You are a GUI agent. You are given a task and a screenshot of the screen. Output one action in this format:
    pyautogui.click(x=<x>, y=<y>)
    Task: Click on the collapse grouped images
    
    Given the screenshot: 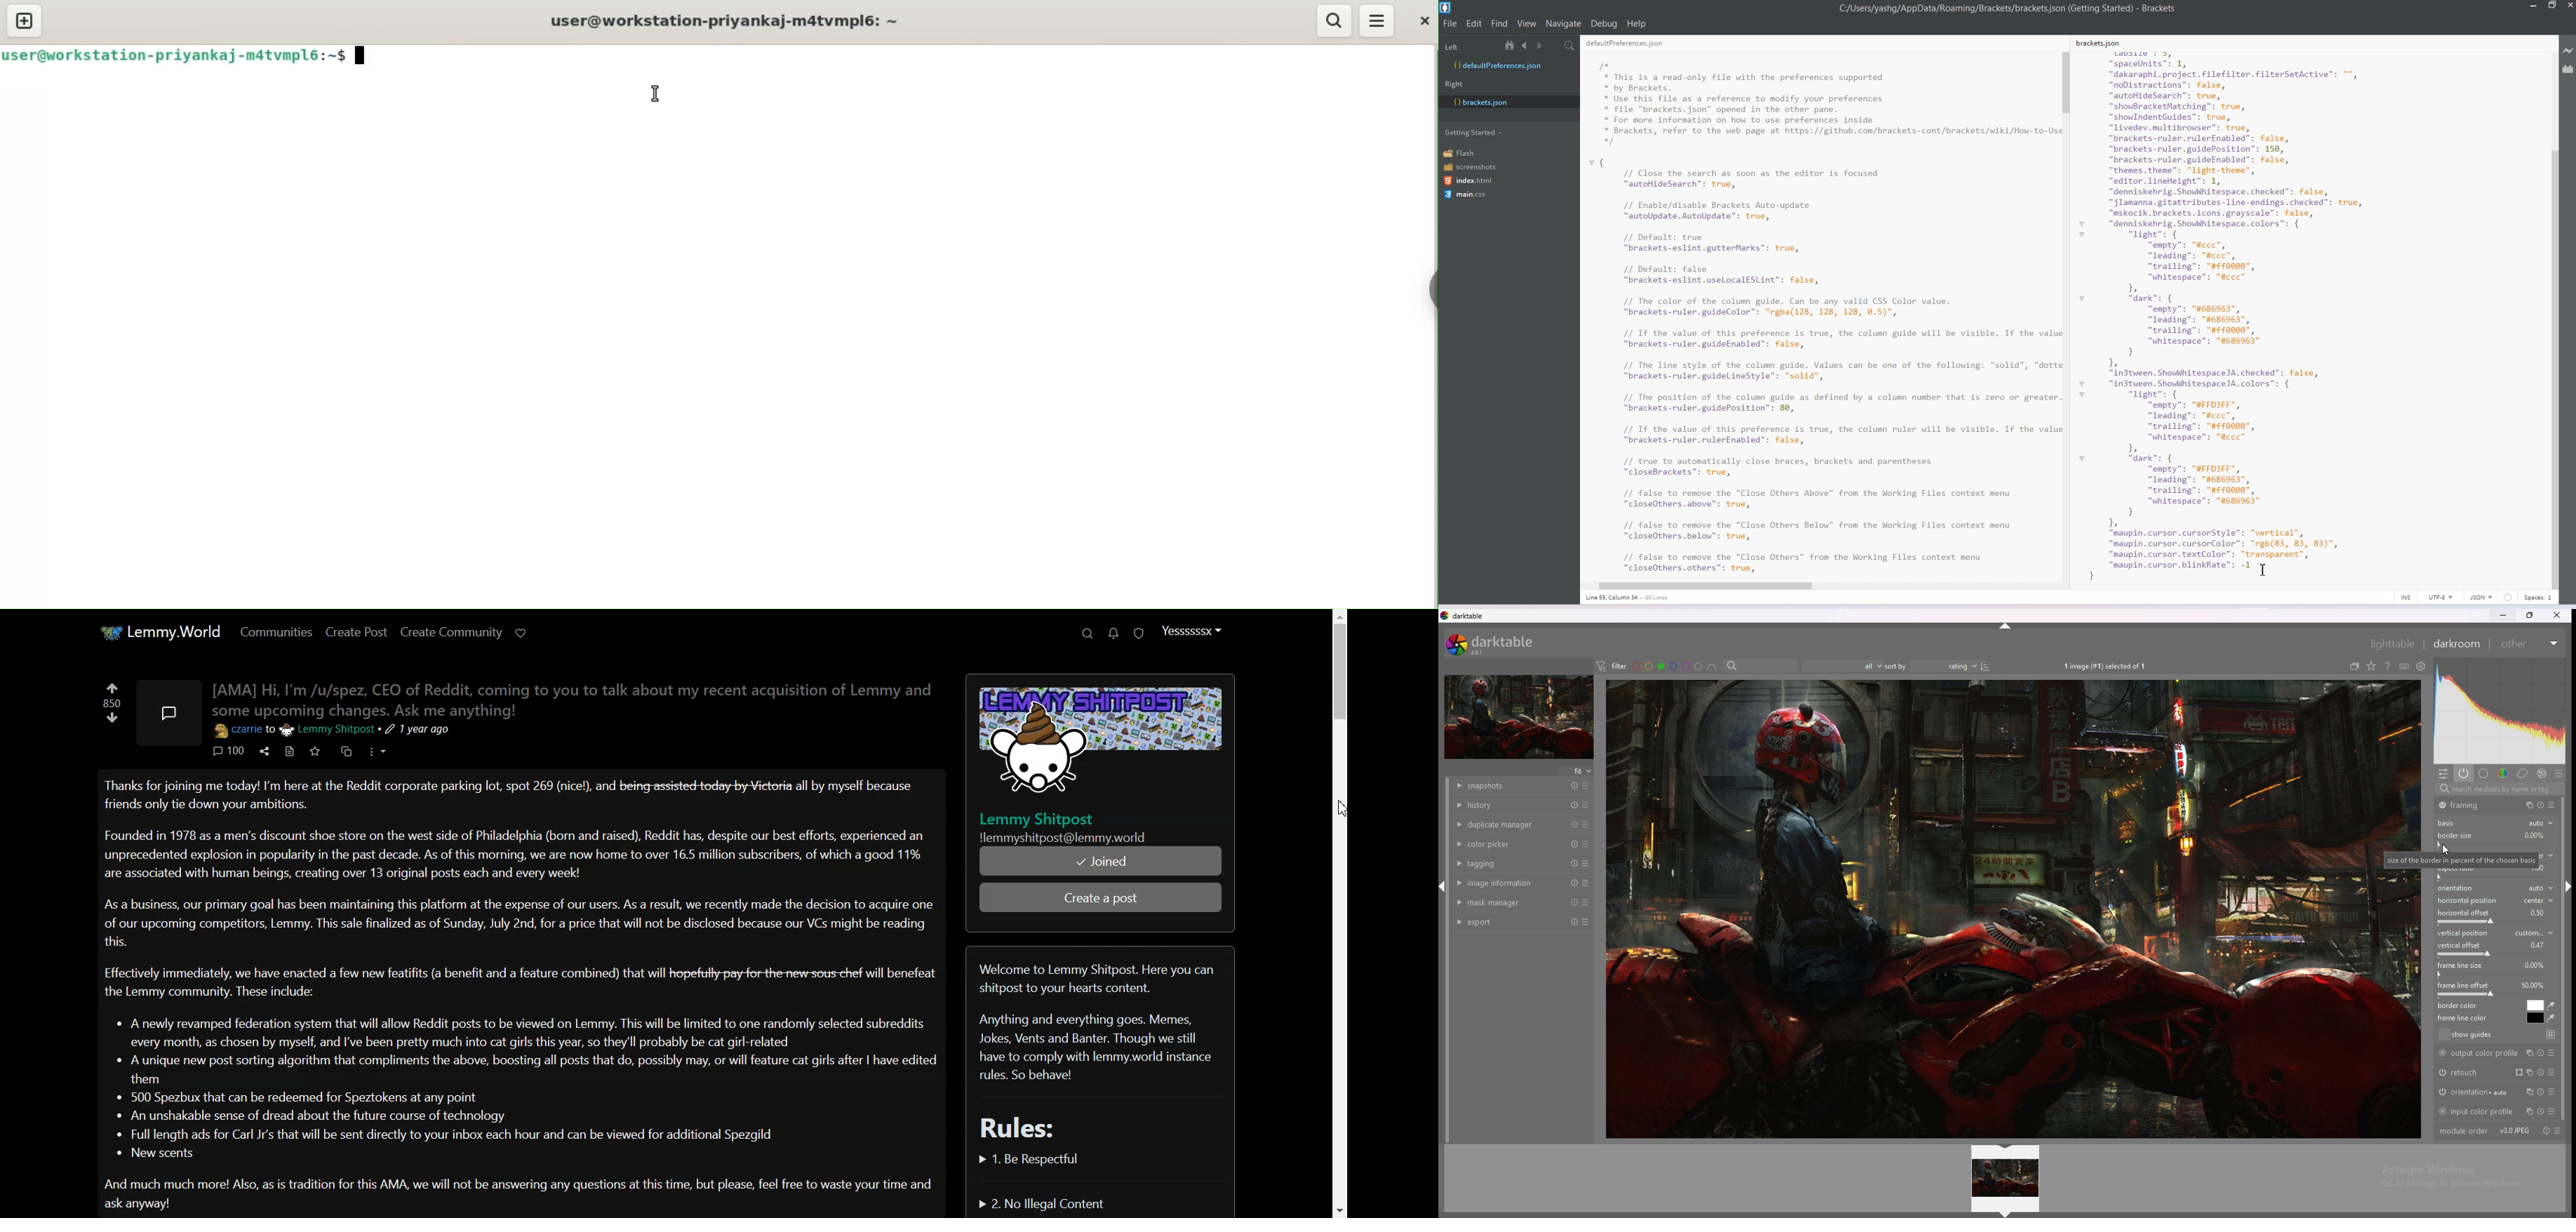 What is the action you would take?
    pyautogui.click(x=2354, y=667)
    